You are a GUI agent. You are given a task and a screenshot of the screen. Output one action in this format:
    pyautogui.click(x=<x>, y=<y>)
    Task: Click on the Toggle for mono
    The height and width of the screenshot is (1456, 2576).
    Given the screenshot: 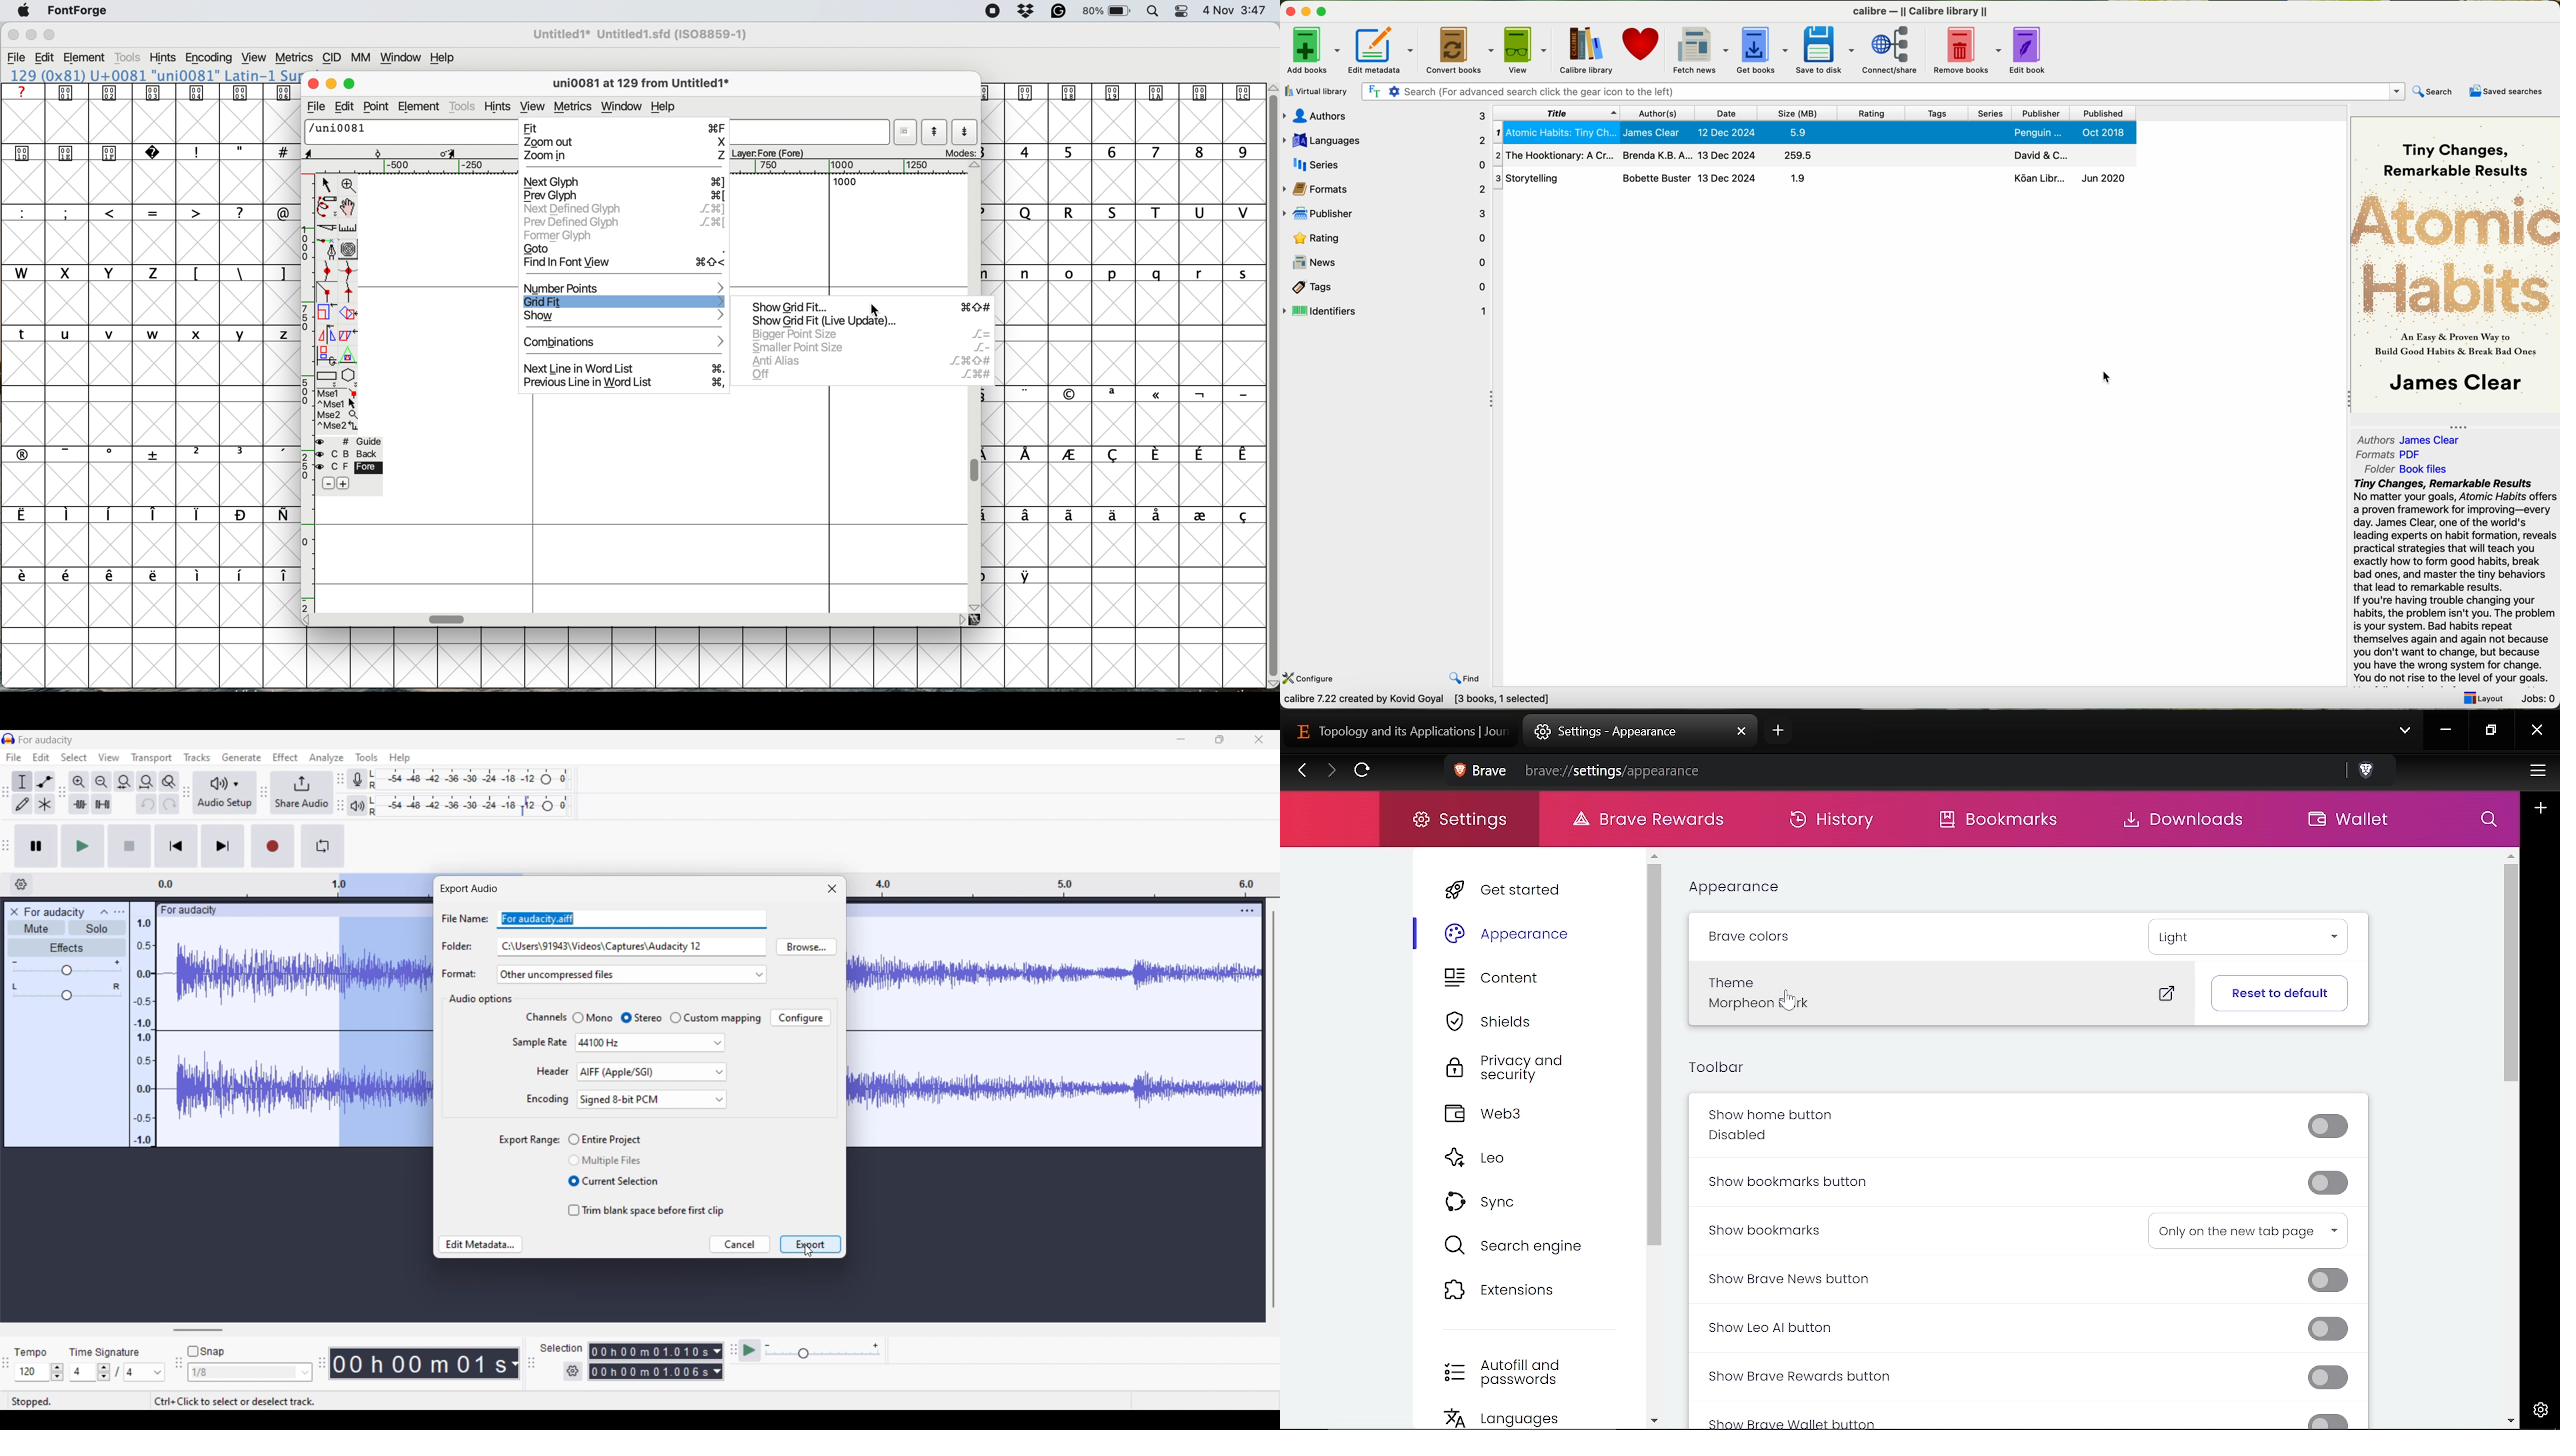 What is the action you would take?
    pyautogui.click(x=592, y=1017)
    